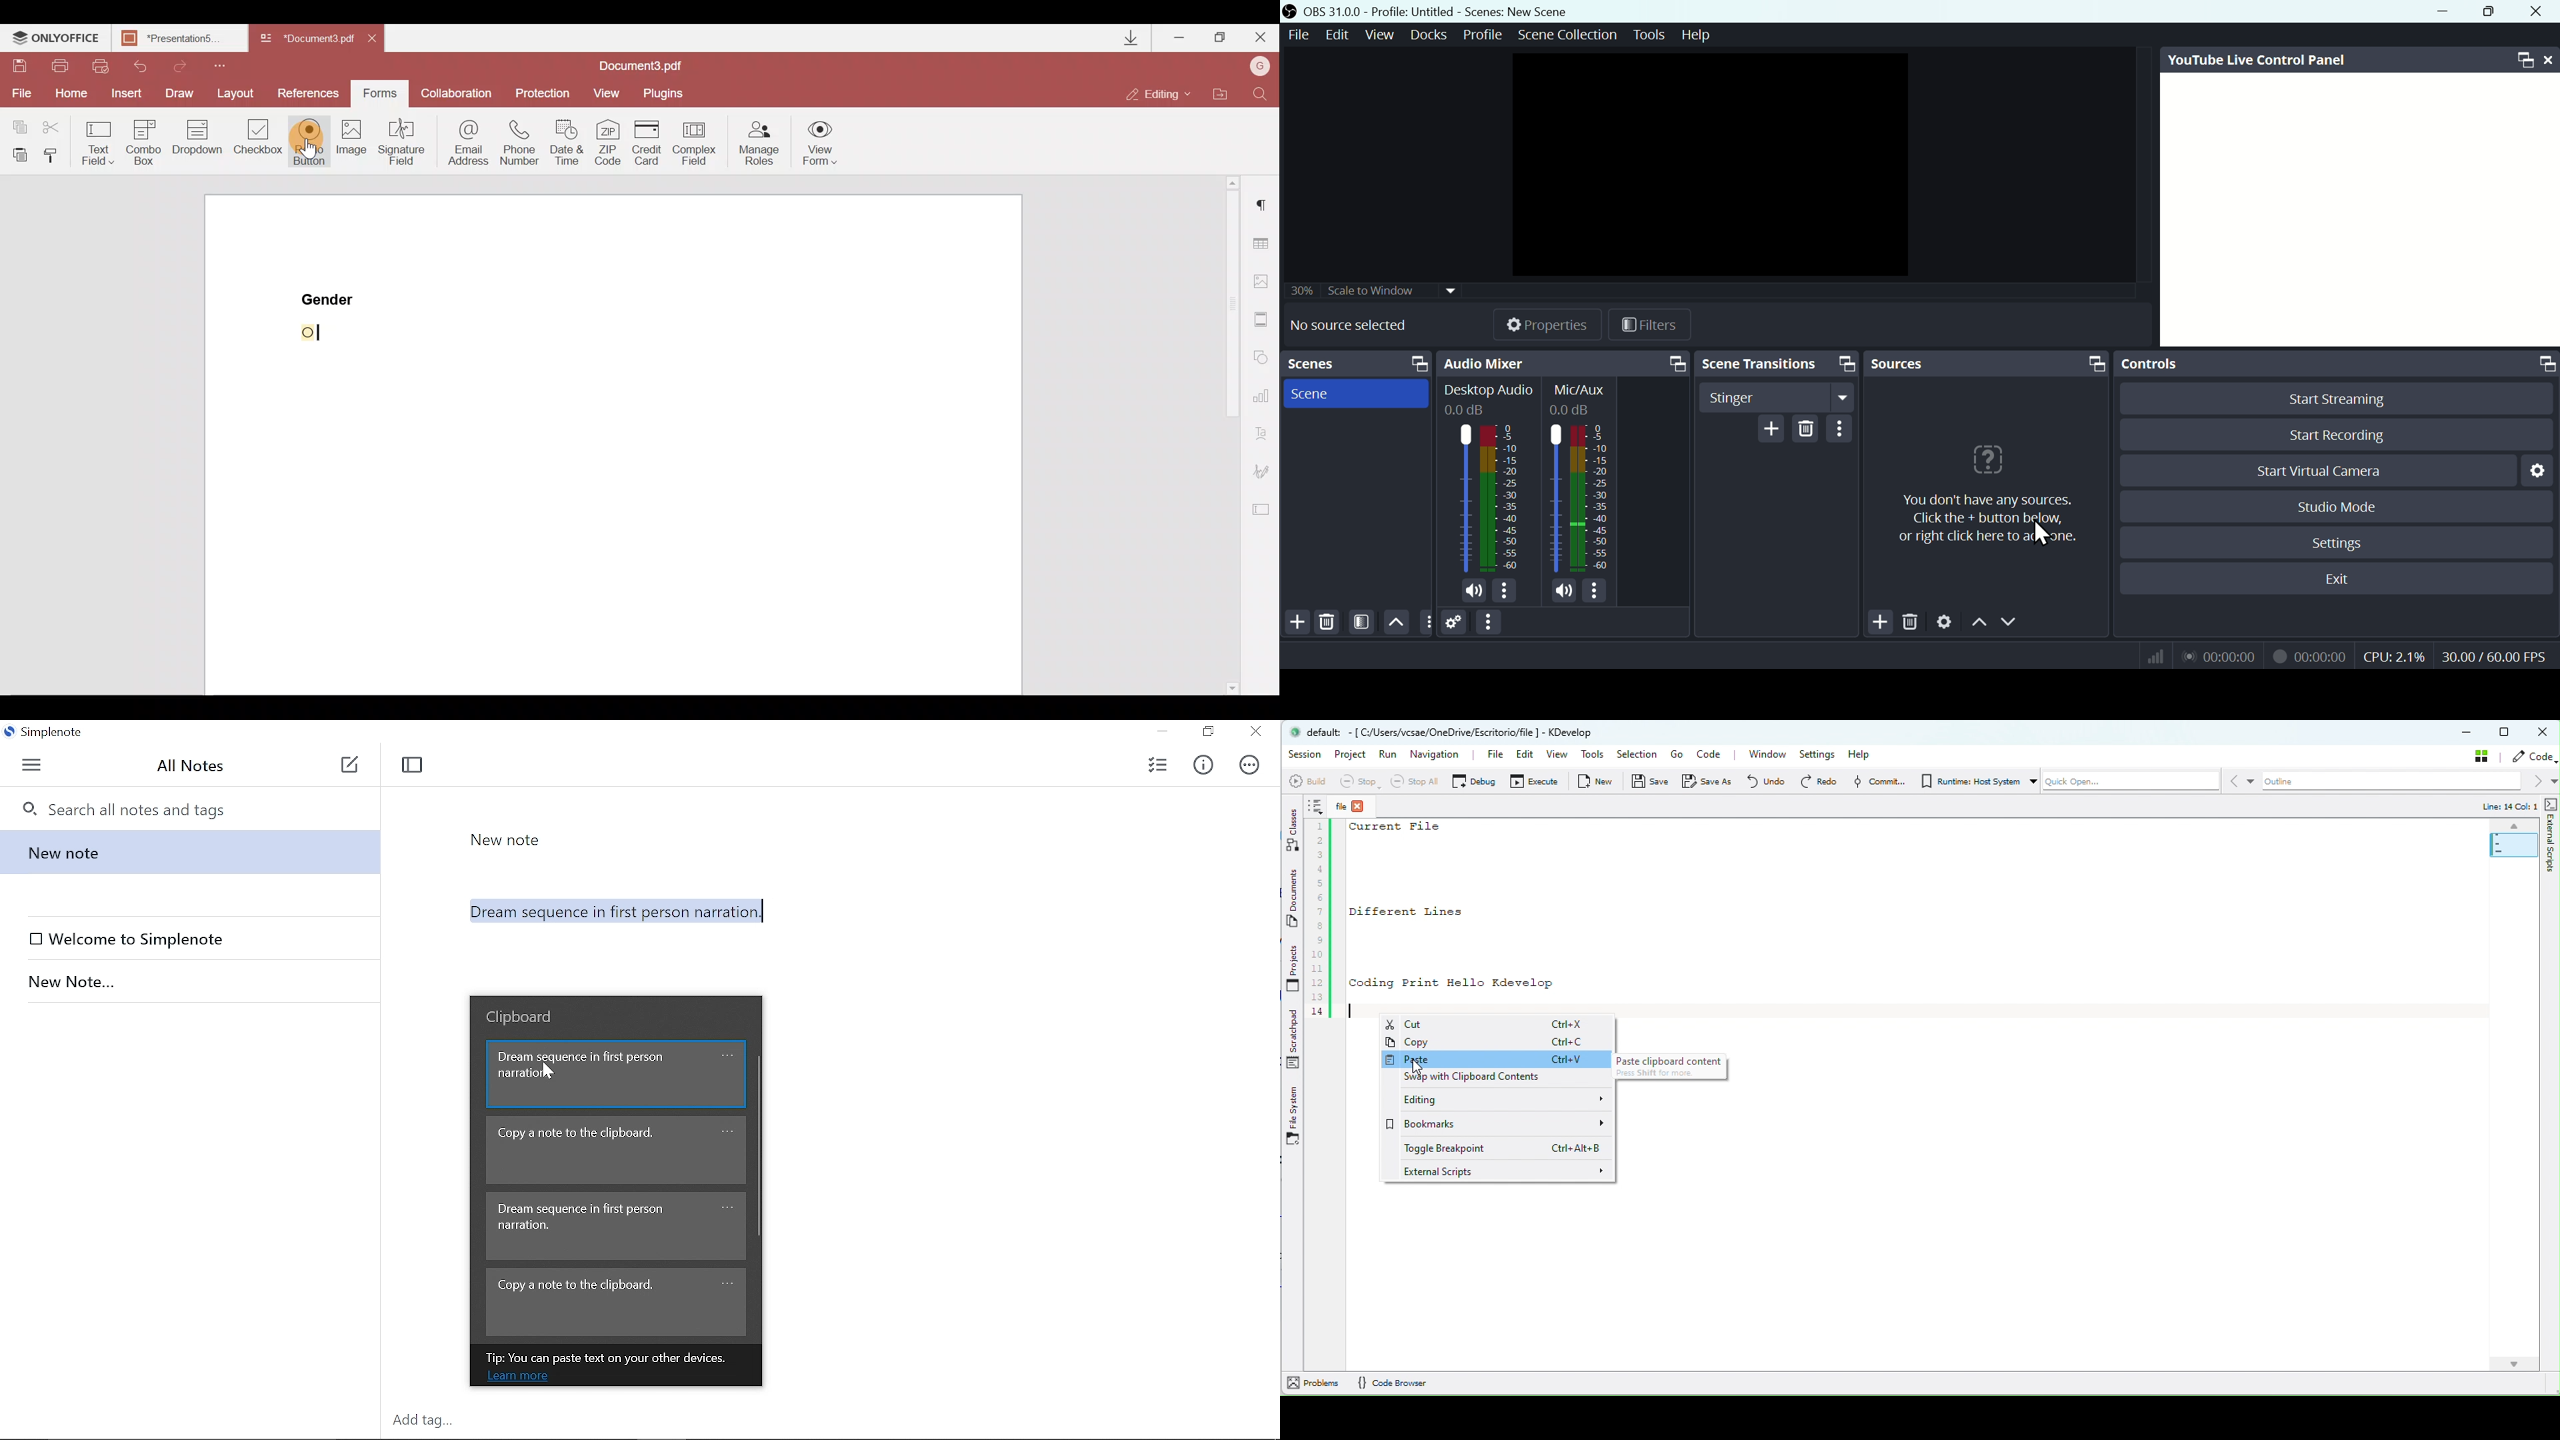 The height and width of the screenshot is (1456, 2576). Describe the element at coordinates (2159, 365) in the screenshot. I see `Control` at that location.